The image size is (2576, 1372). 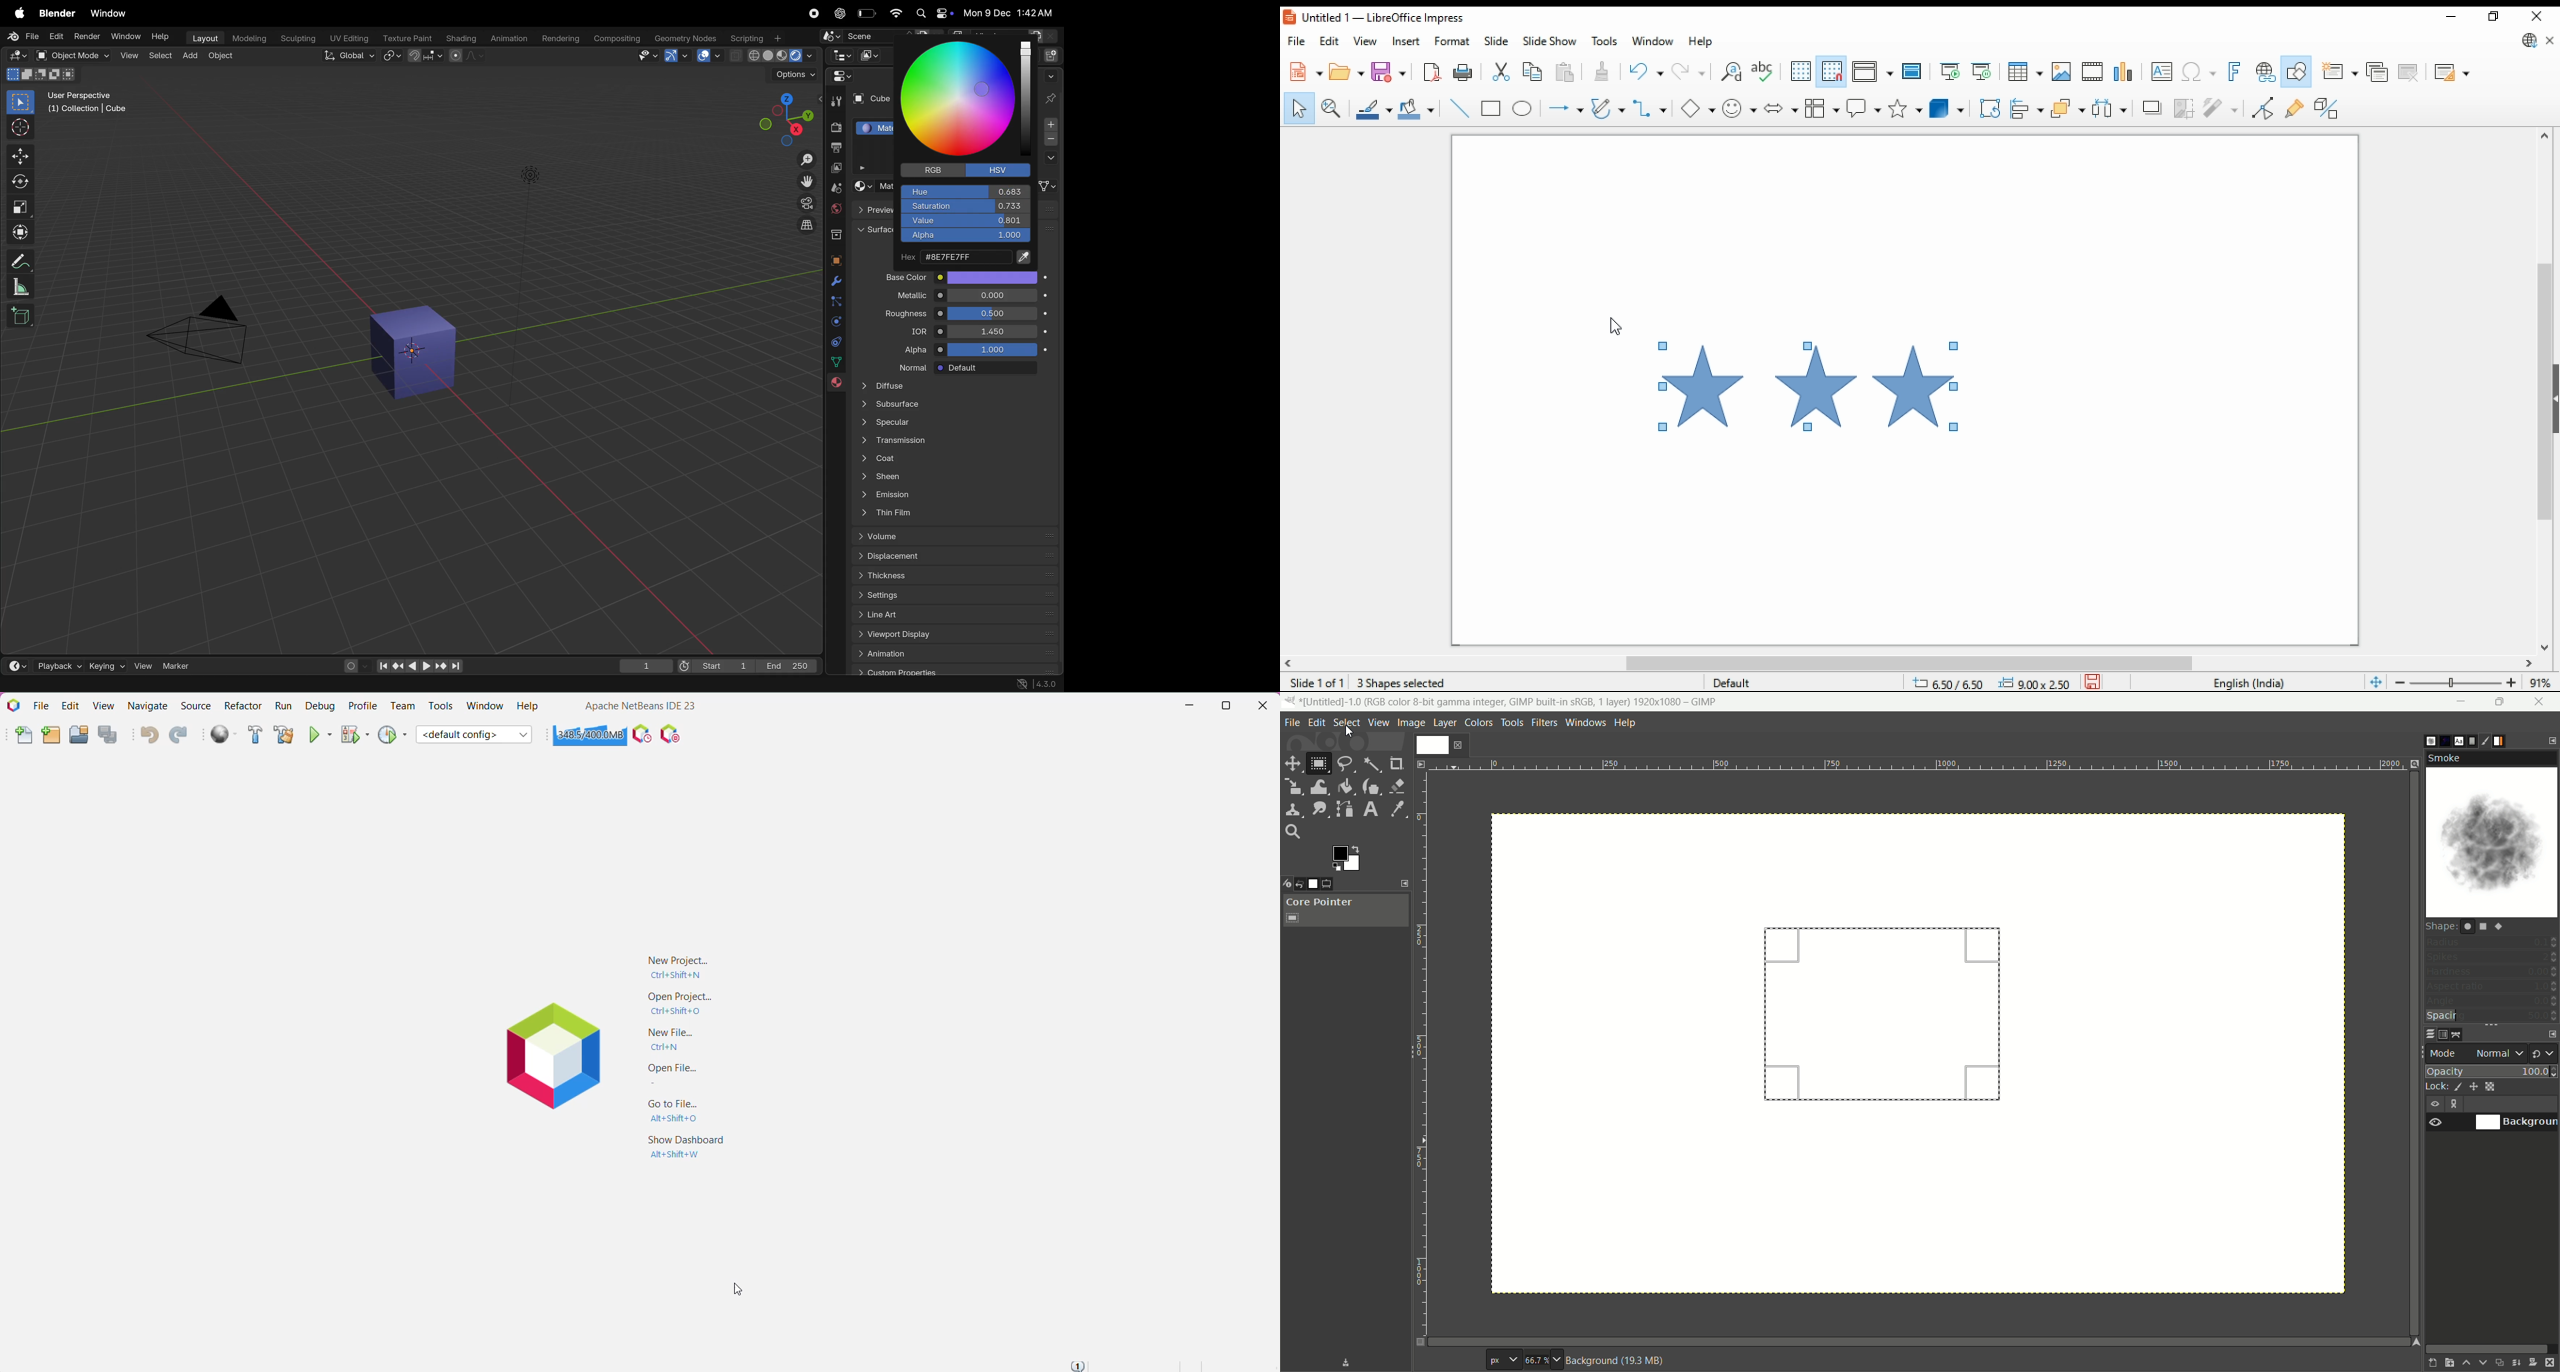 What do you see at coordinates (1051, 125) in the screenshot?
I see `add materail slor` at bounding box center [1051, 125].